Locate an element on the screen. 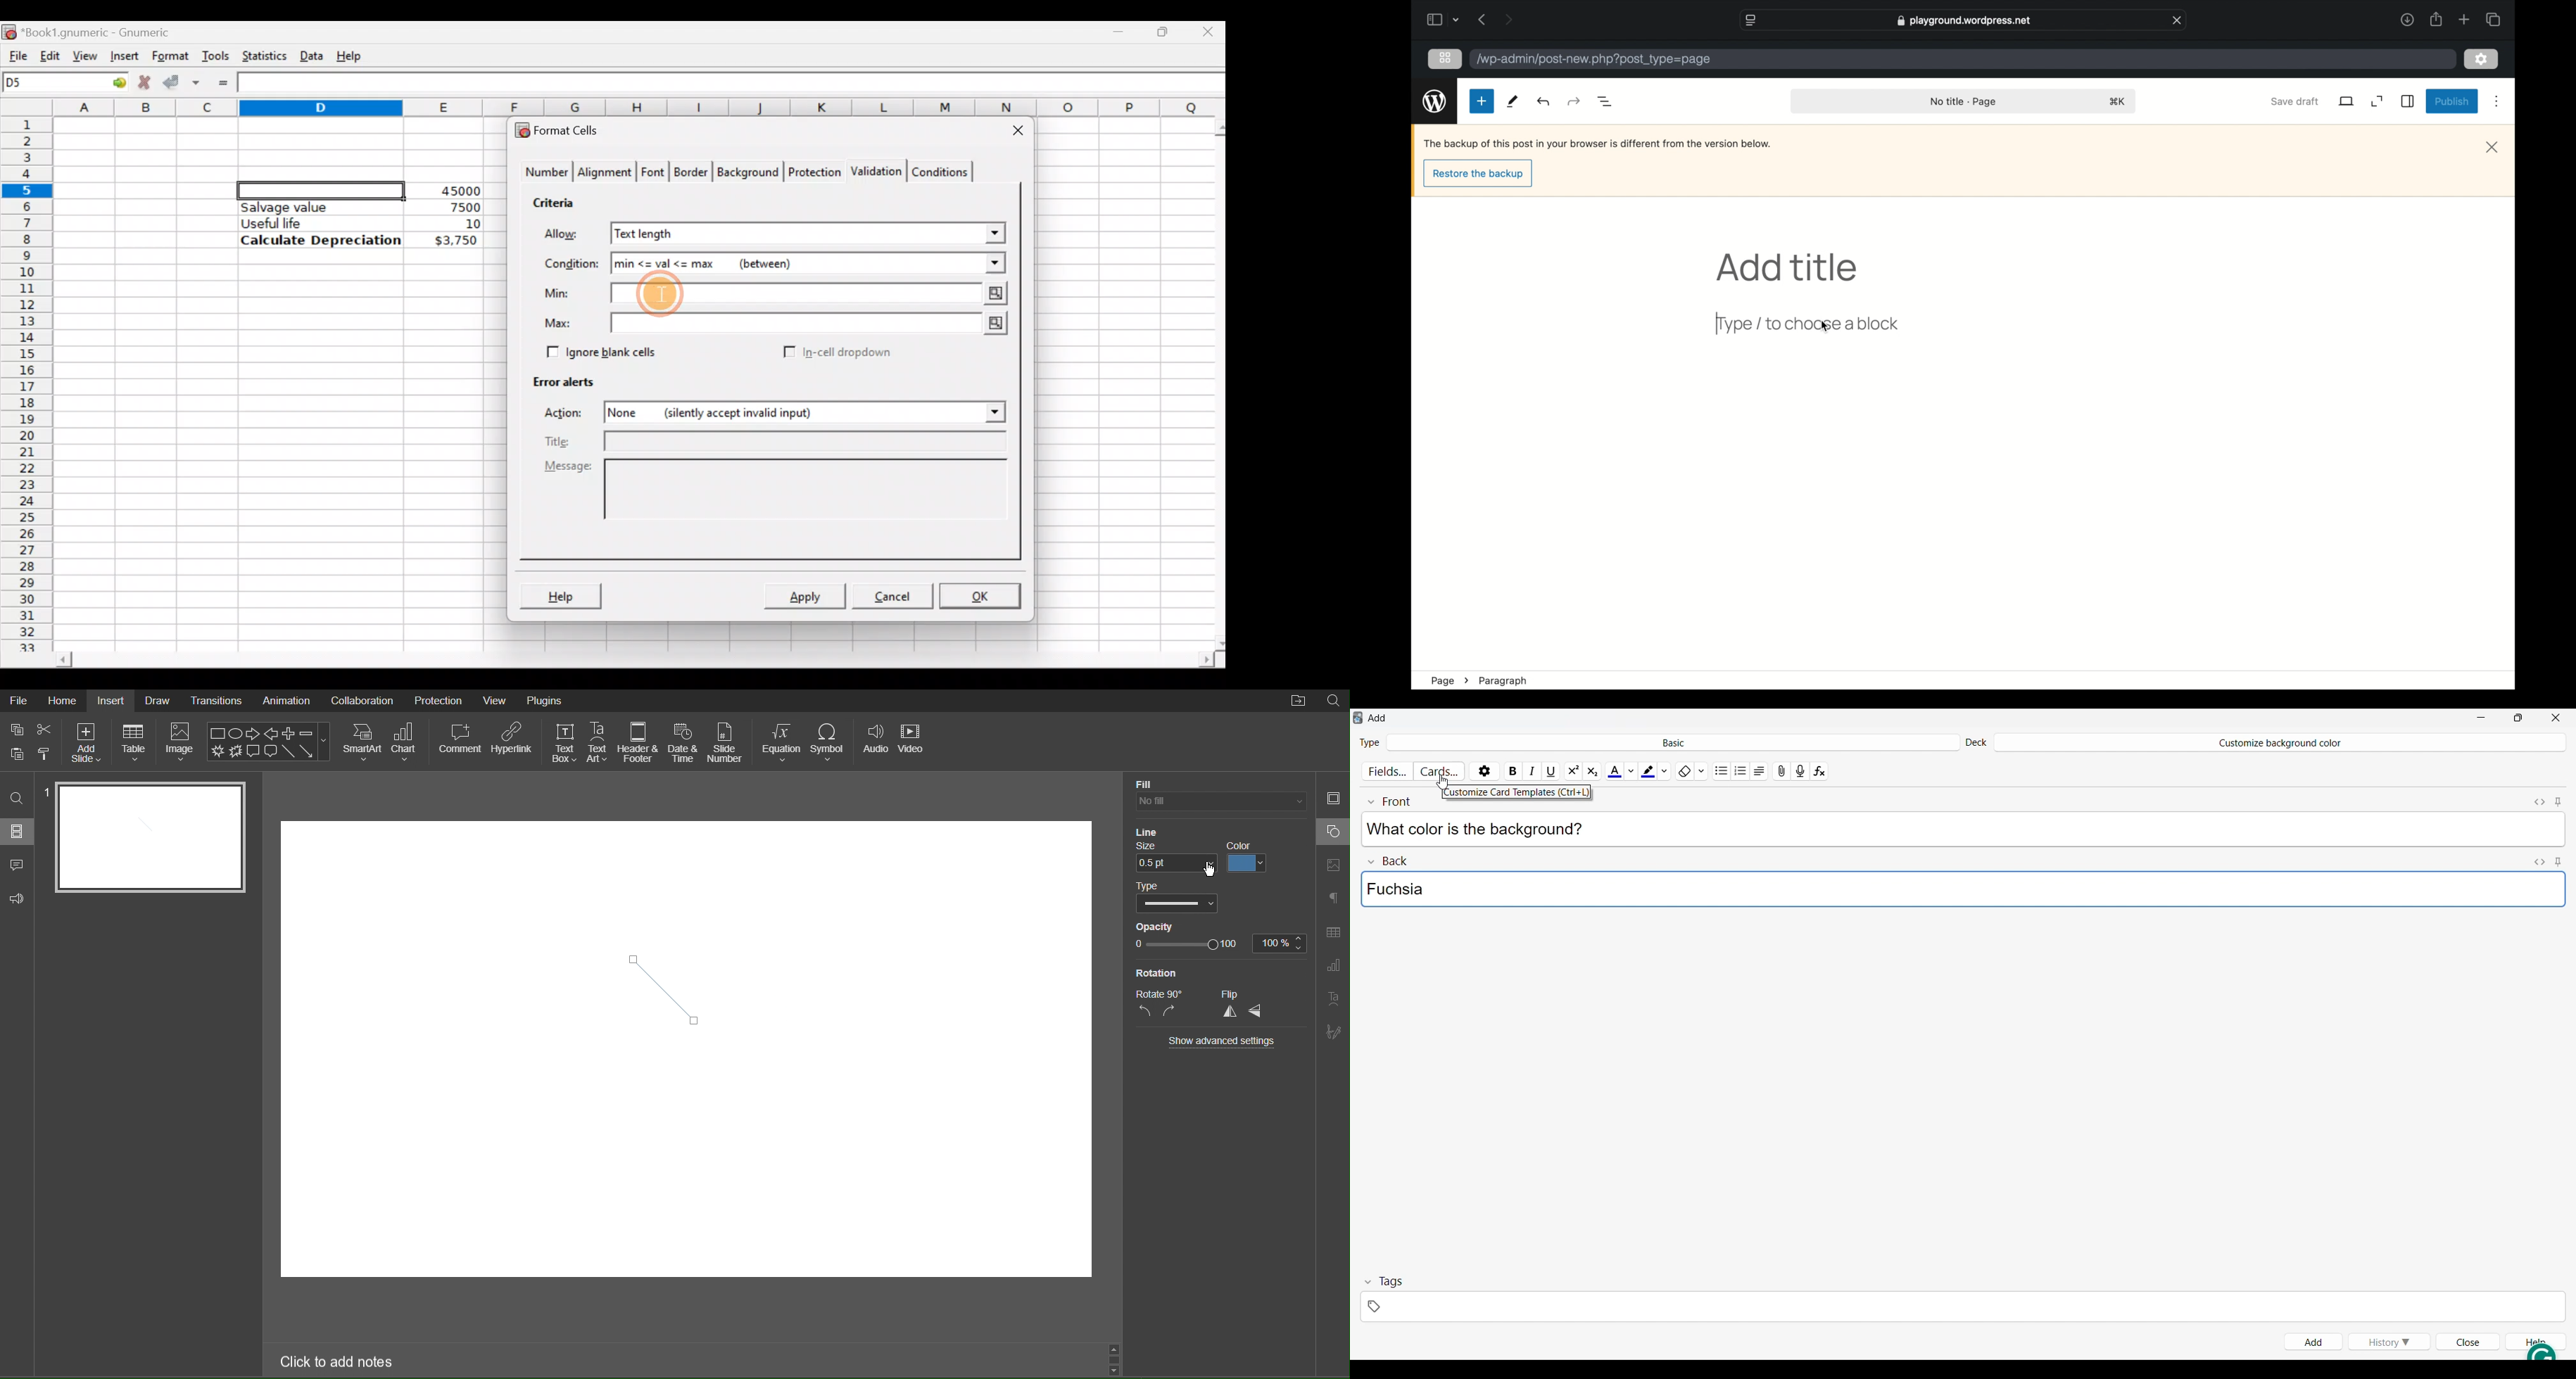 The width and height of the screenshot is (2576, 1400). Title is located at coordinates (777, 442).